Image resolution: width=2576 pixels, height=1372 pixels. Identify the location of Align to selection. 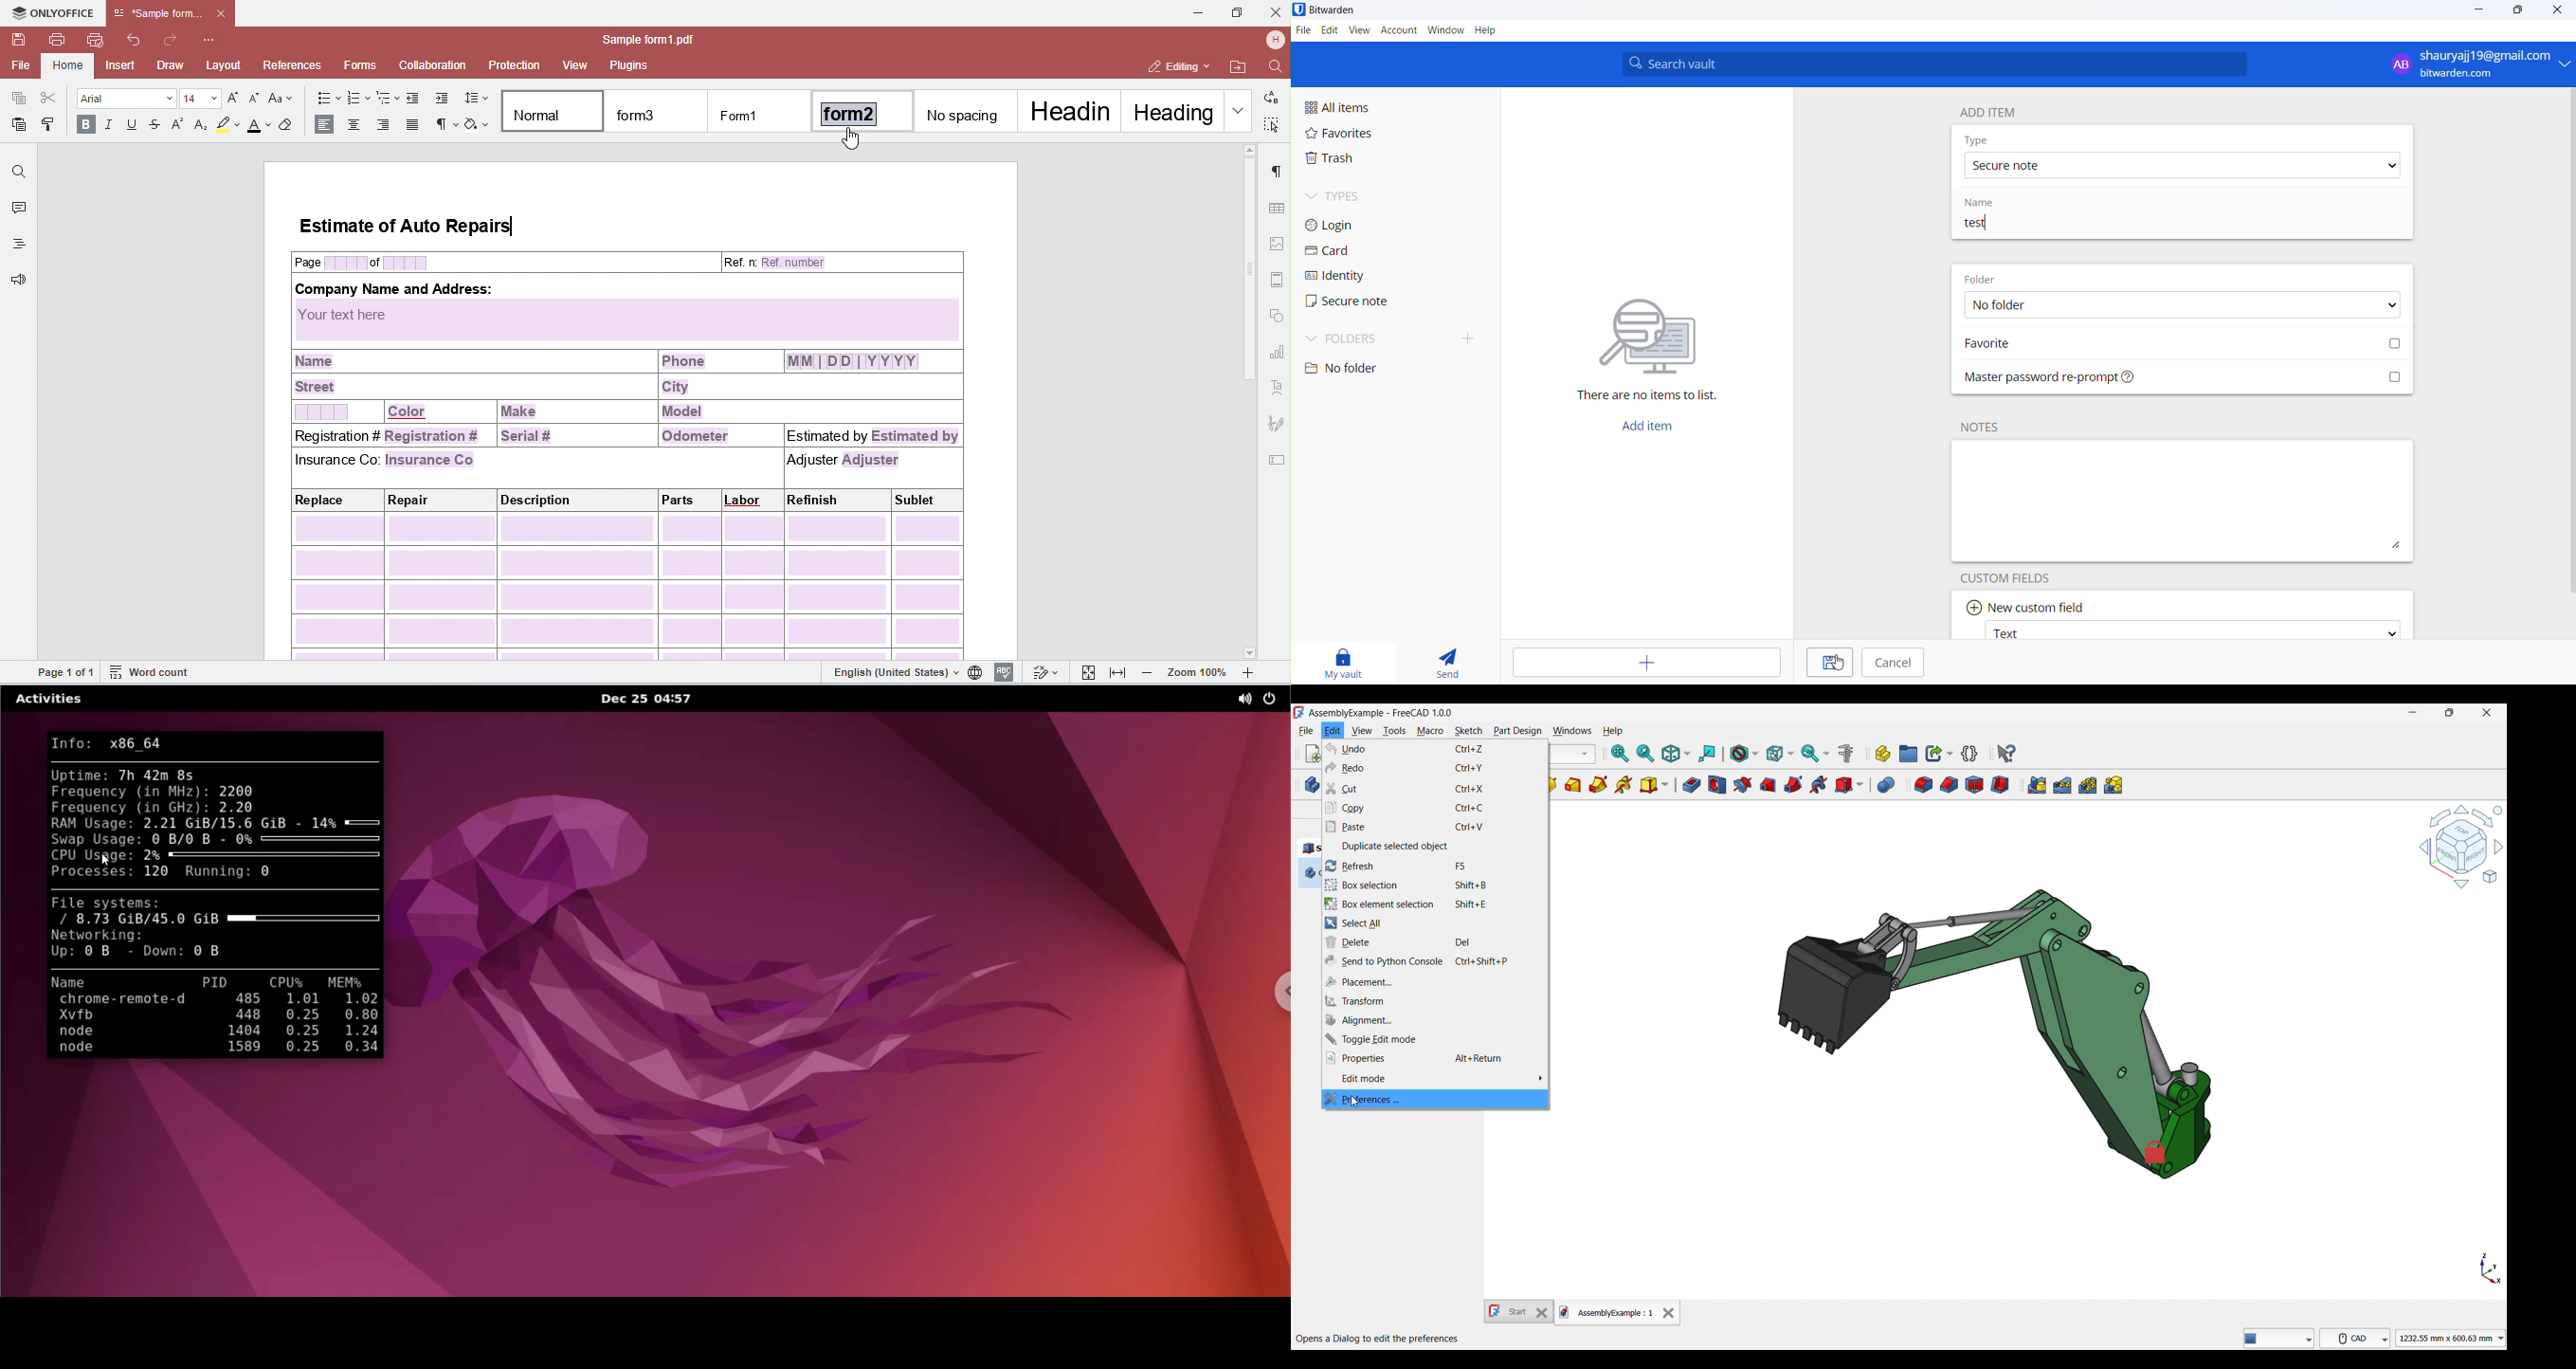
(1707, 754).